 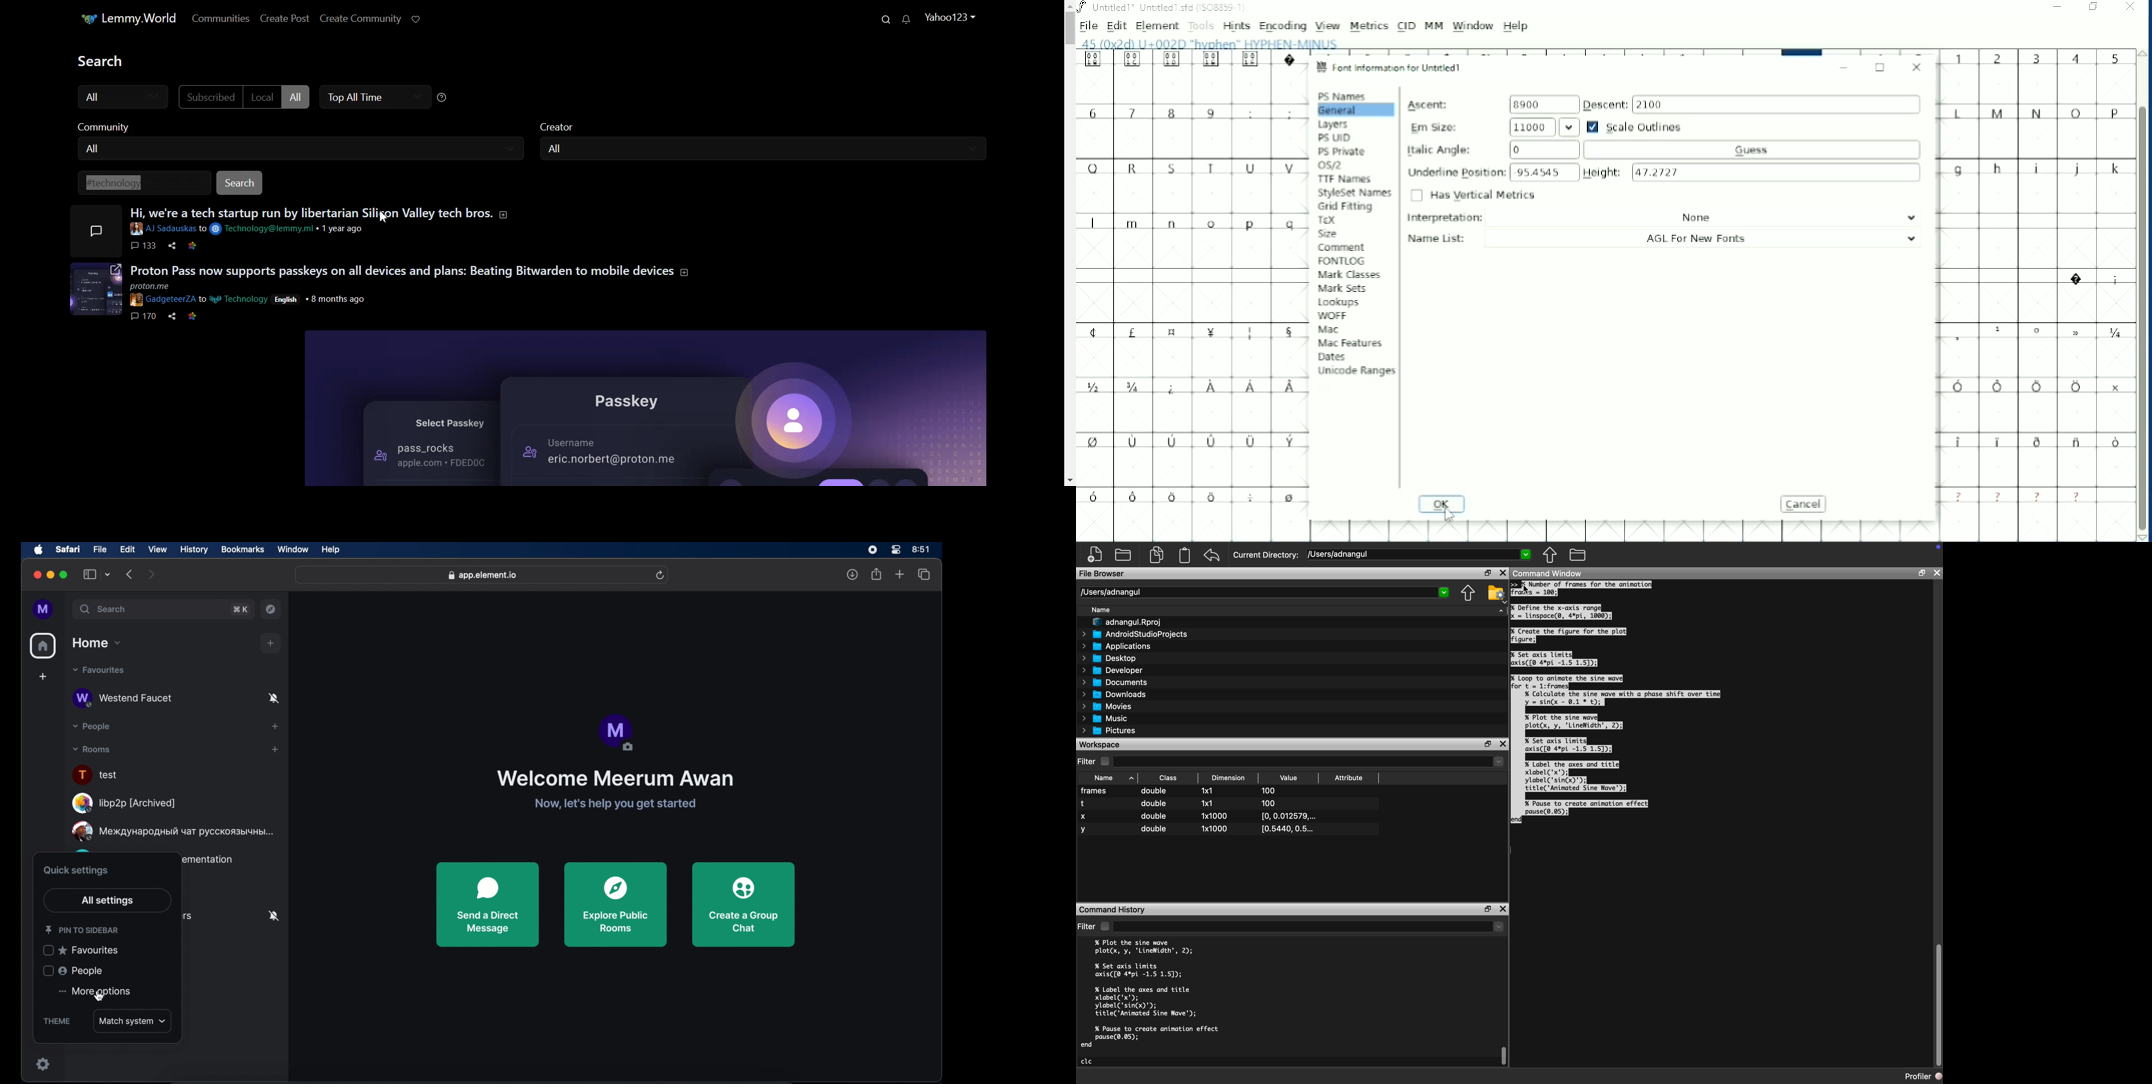 What do you see at coordinates (42, 610) in the screenshot?
I see `profile` at bounding box center [42, 610].